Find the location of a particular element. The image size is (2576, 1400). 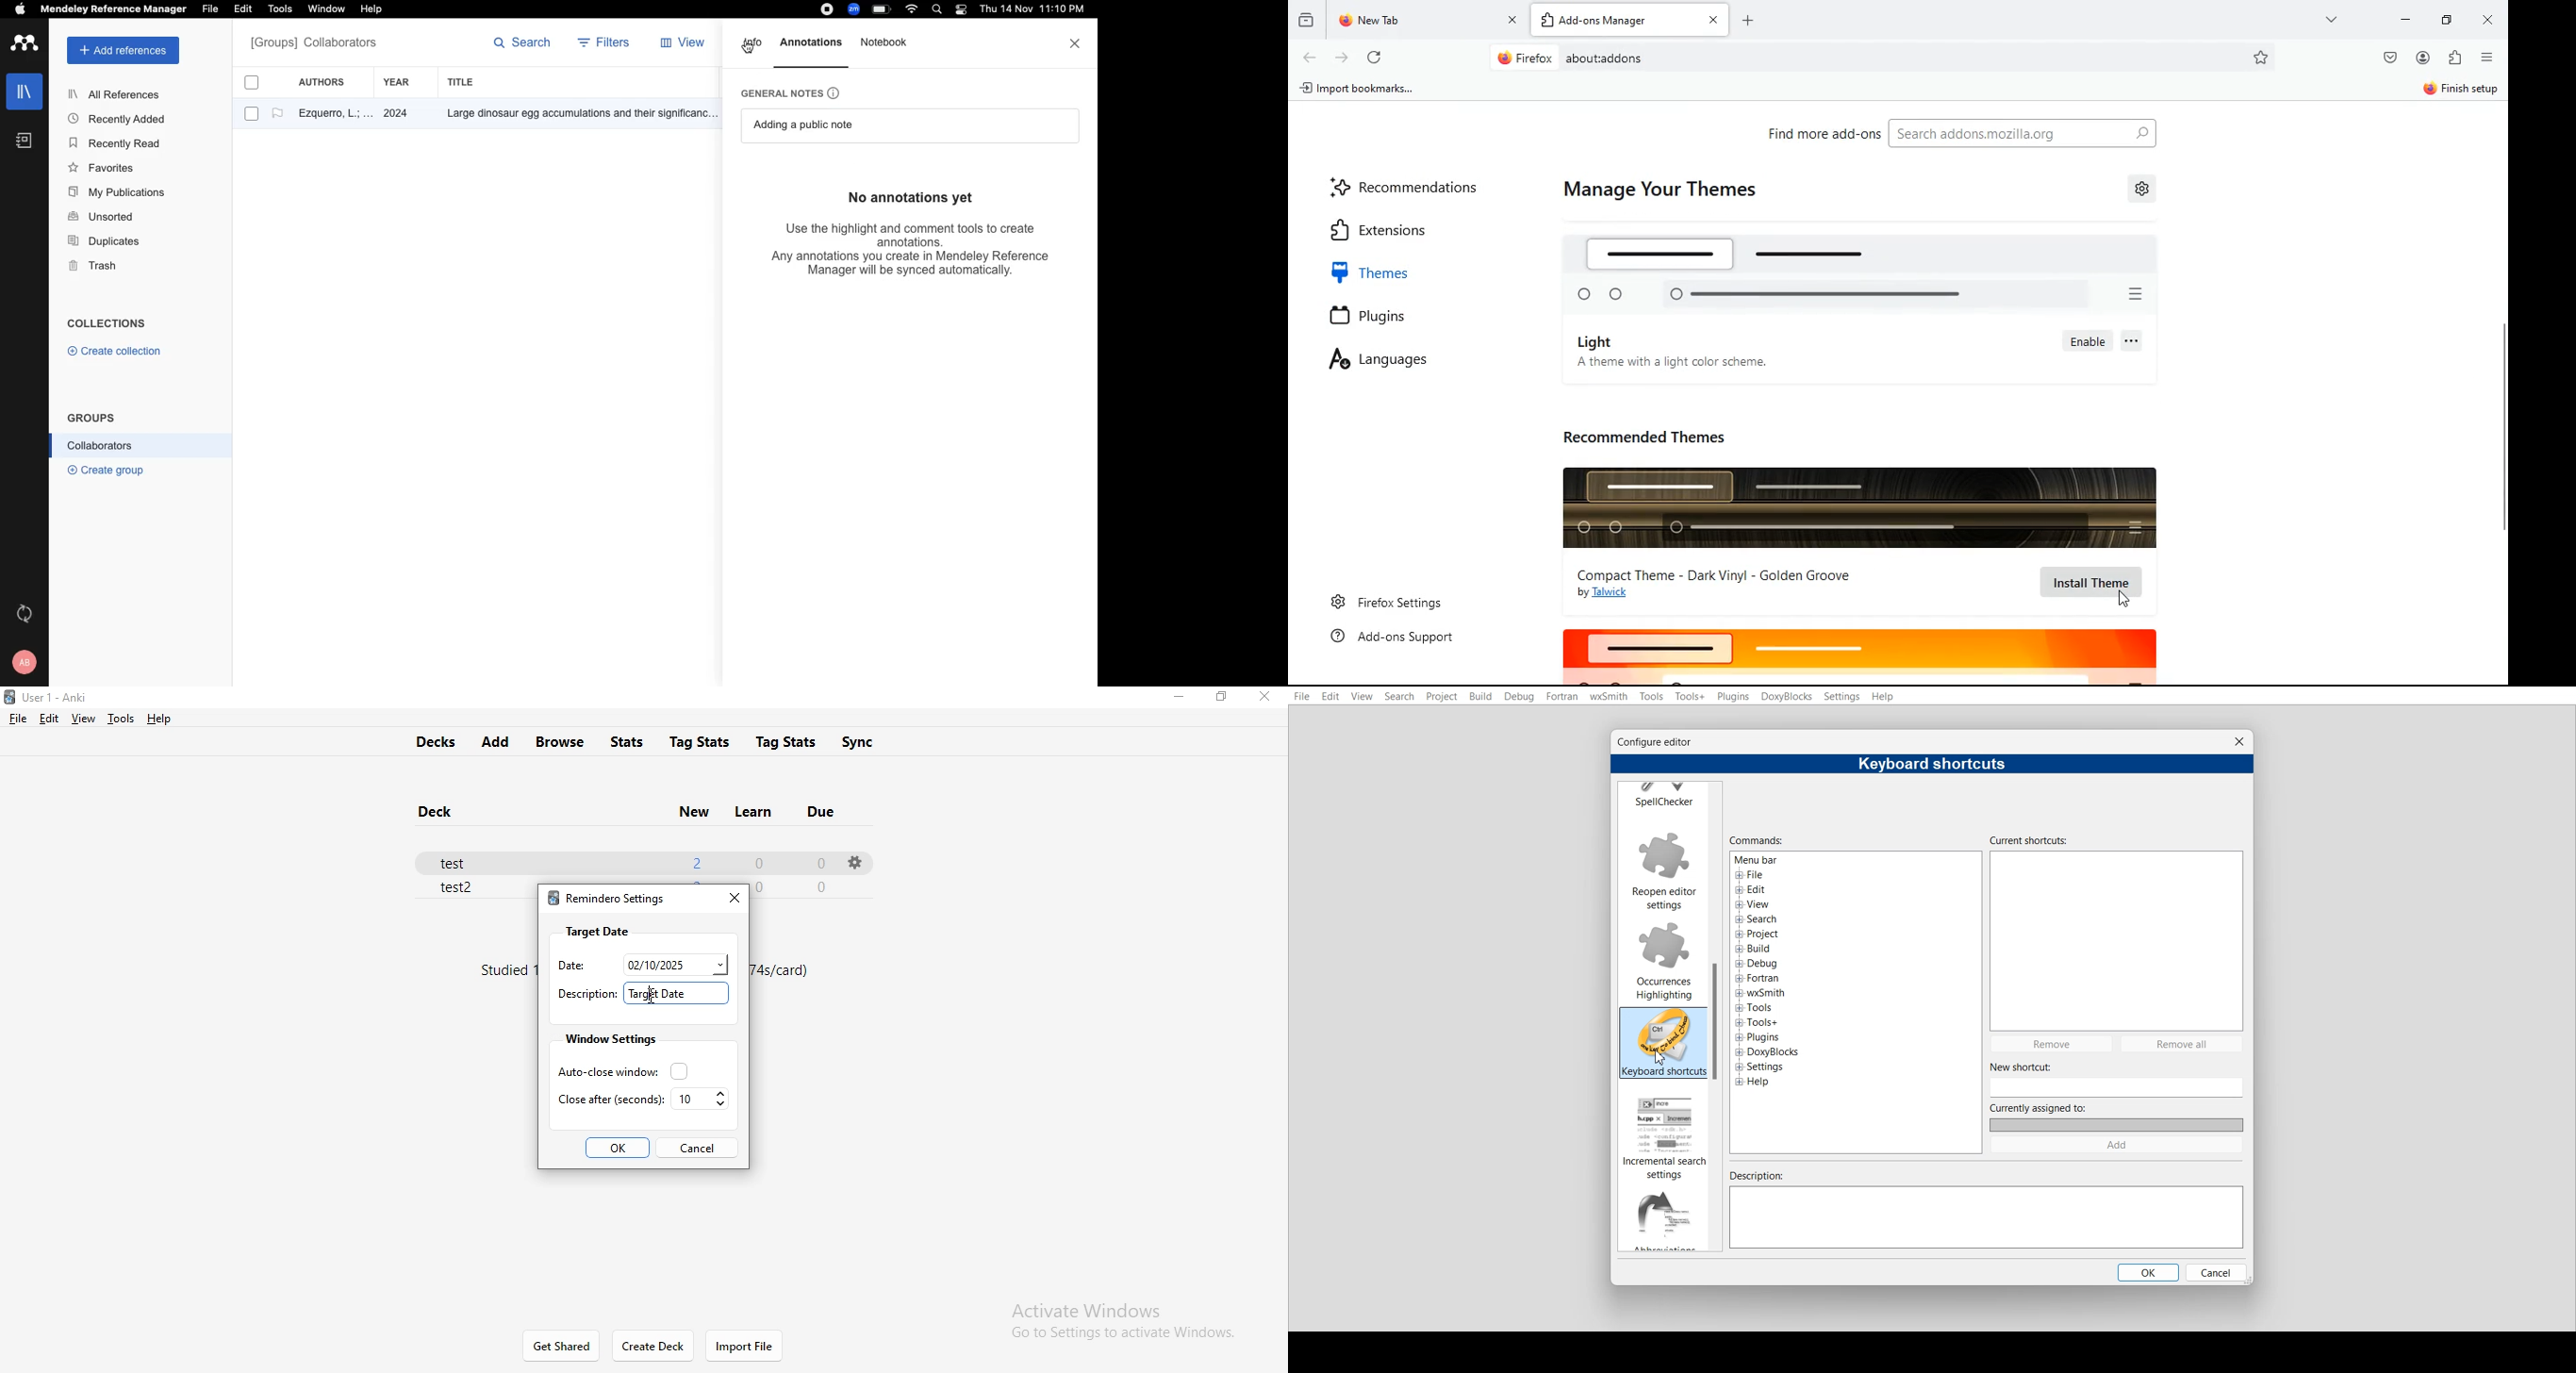

deck is located at coordinates (440, 813).